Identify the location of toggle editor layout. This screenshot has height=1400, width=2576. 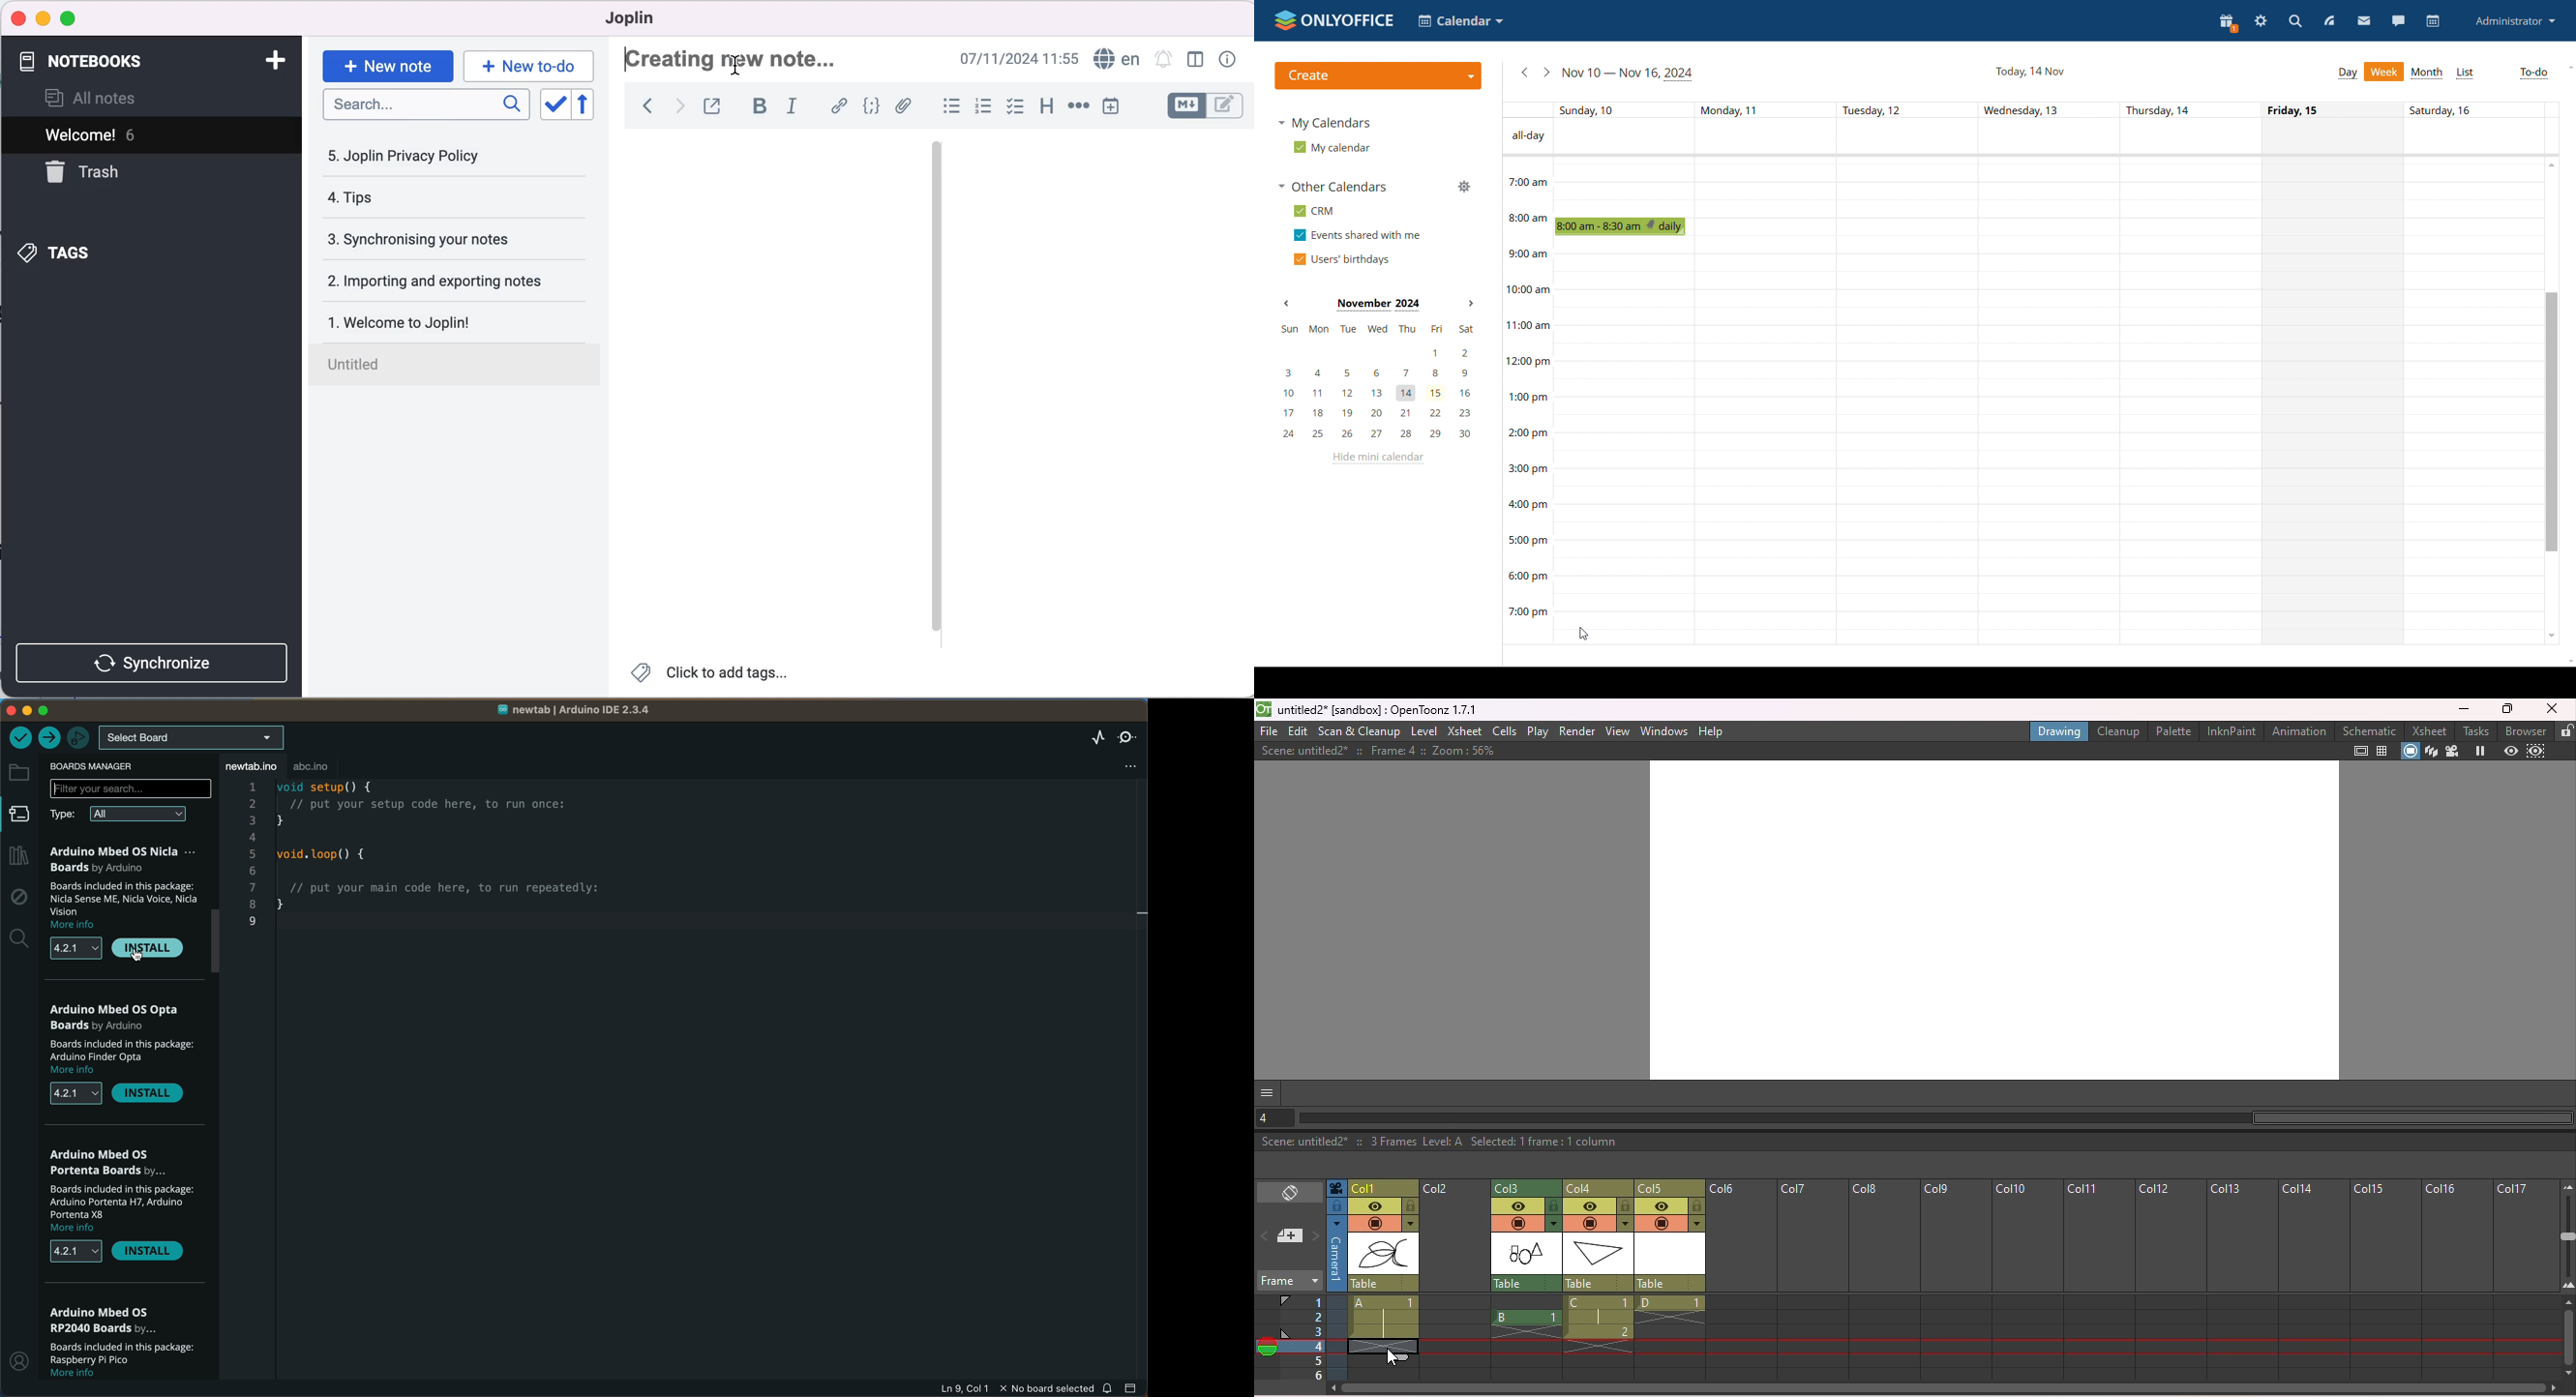
(1196, 60).